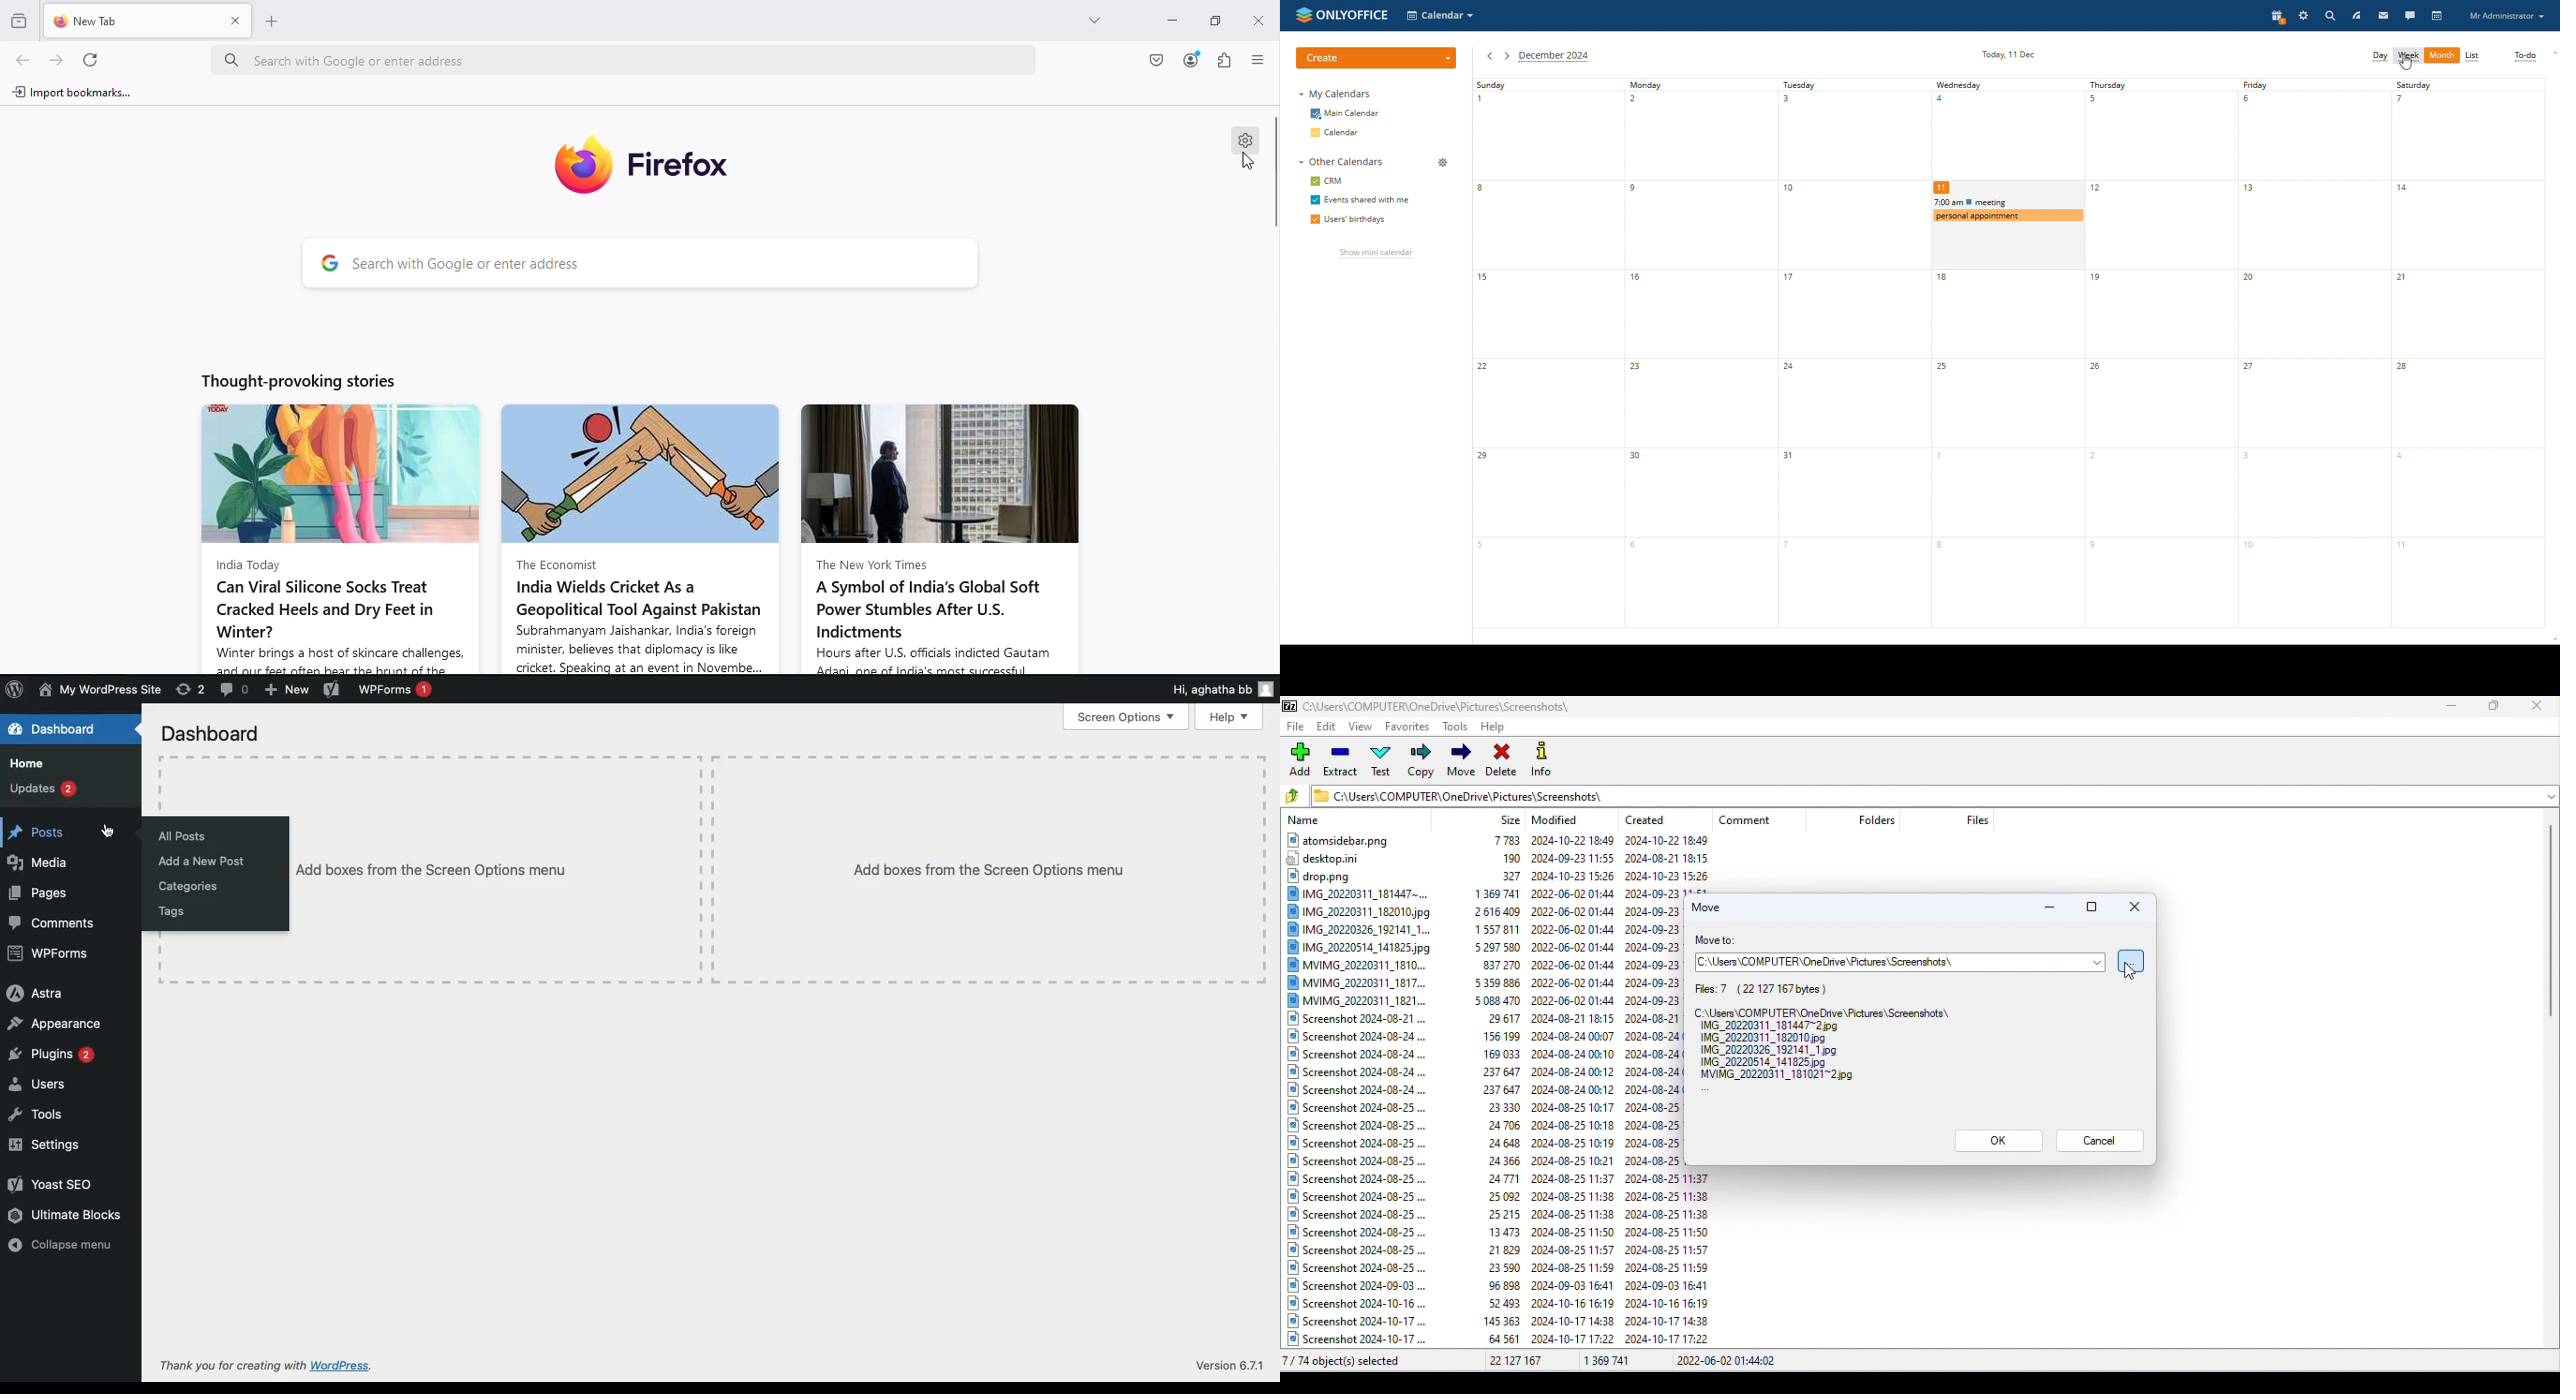 The width and height of the screenshot is (2576, 1400). Describe the element at coordinates (61, 730) in the screenshot. I see `Dashboard` at that location.